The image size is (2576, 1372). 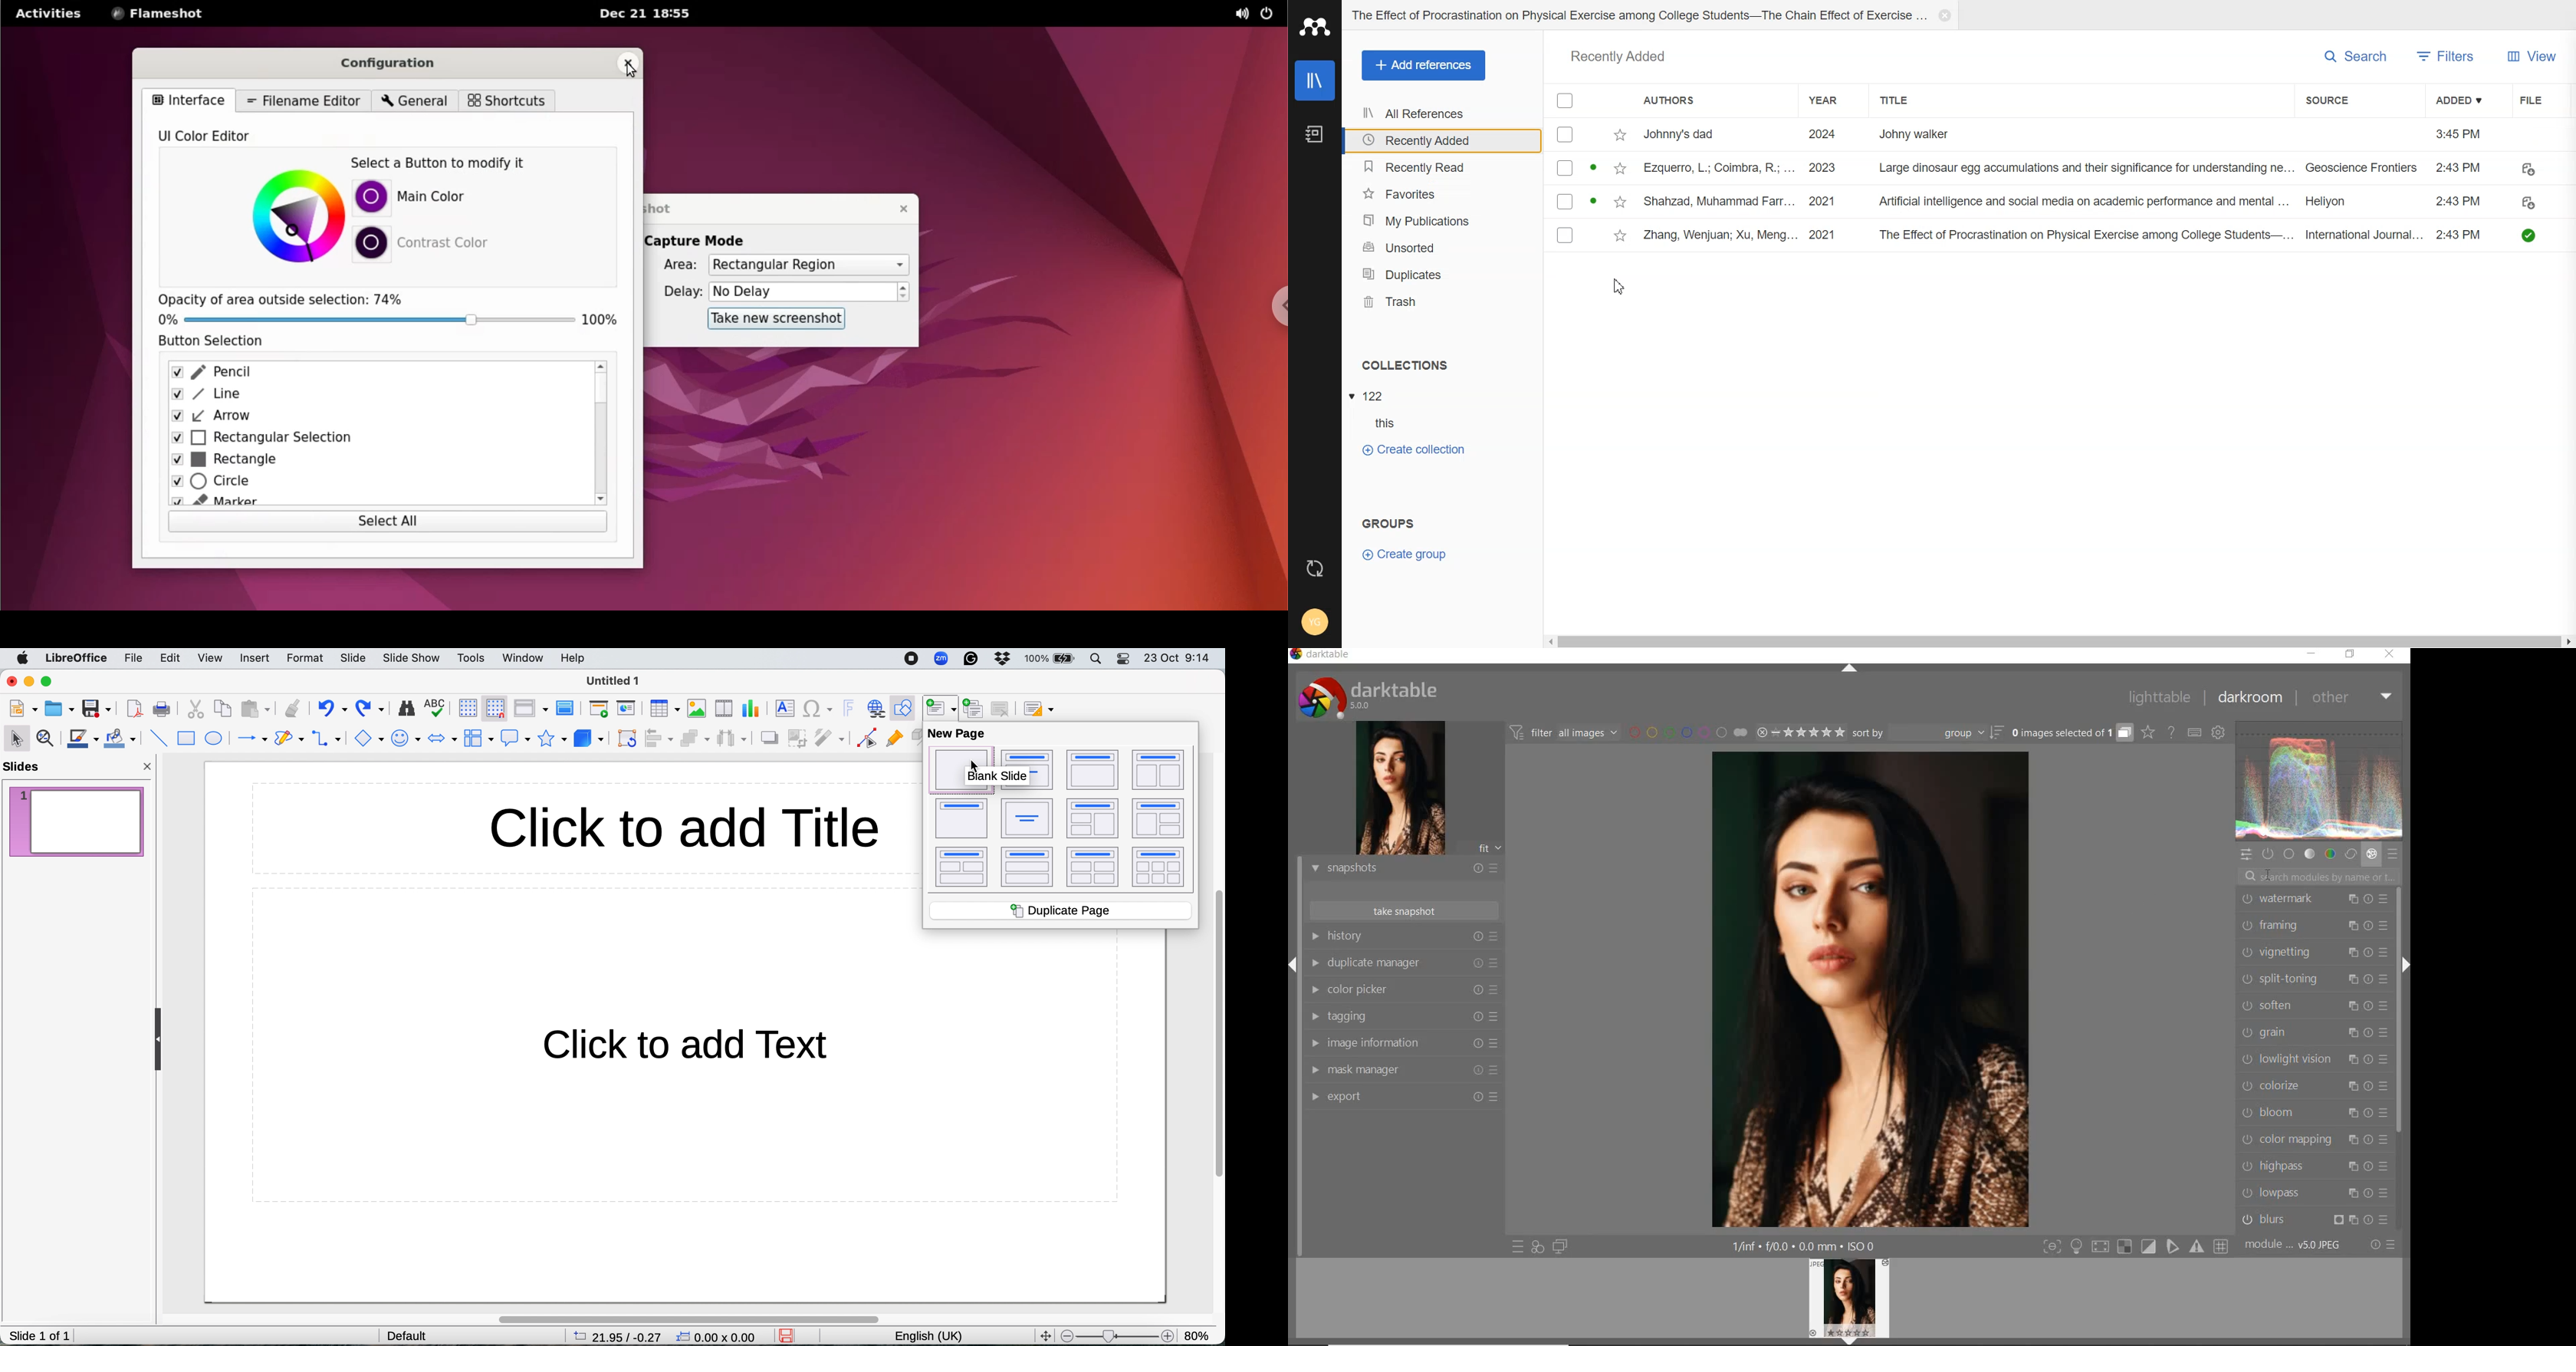 What do you see at coordinates (2293, 1244) in the screenshot?
I see `module..v50JPEG` at bounding box center [2293, 1244].